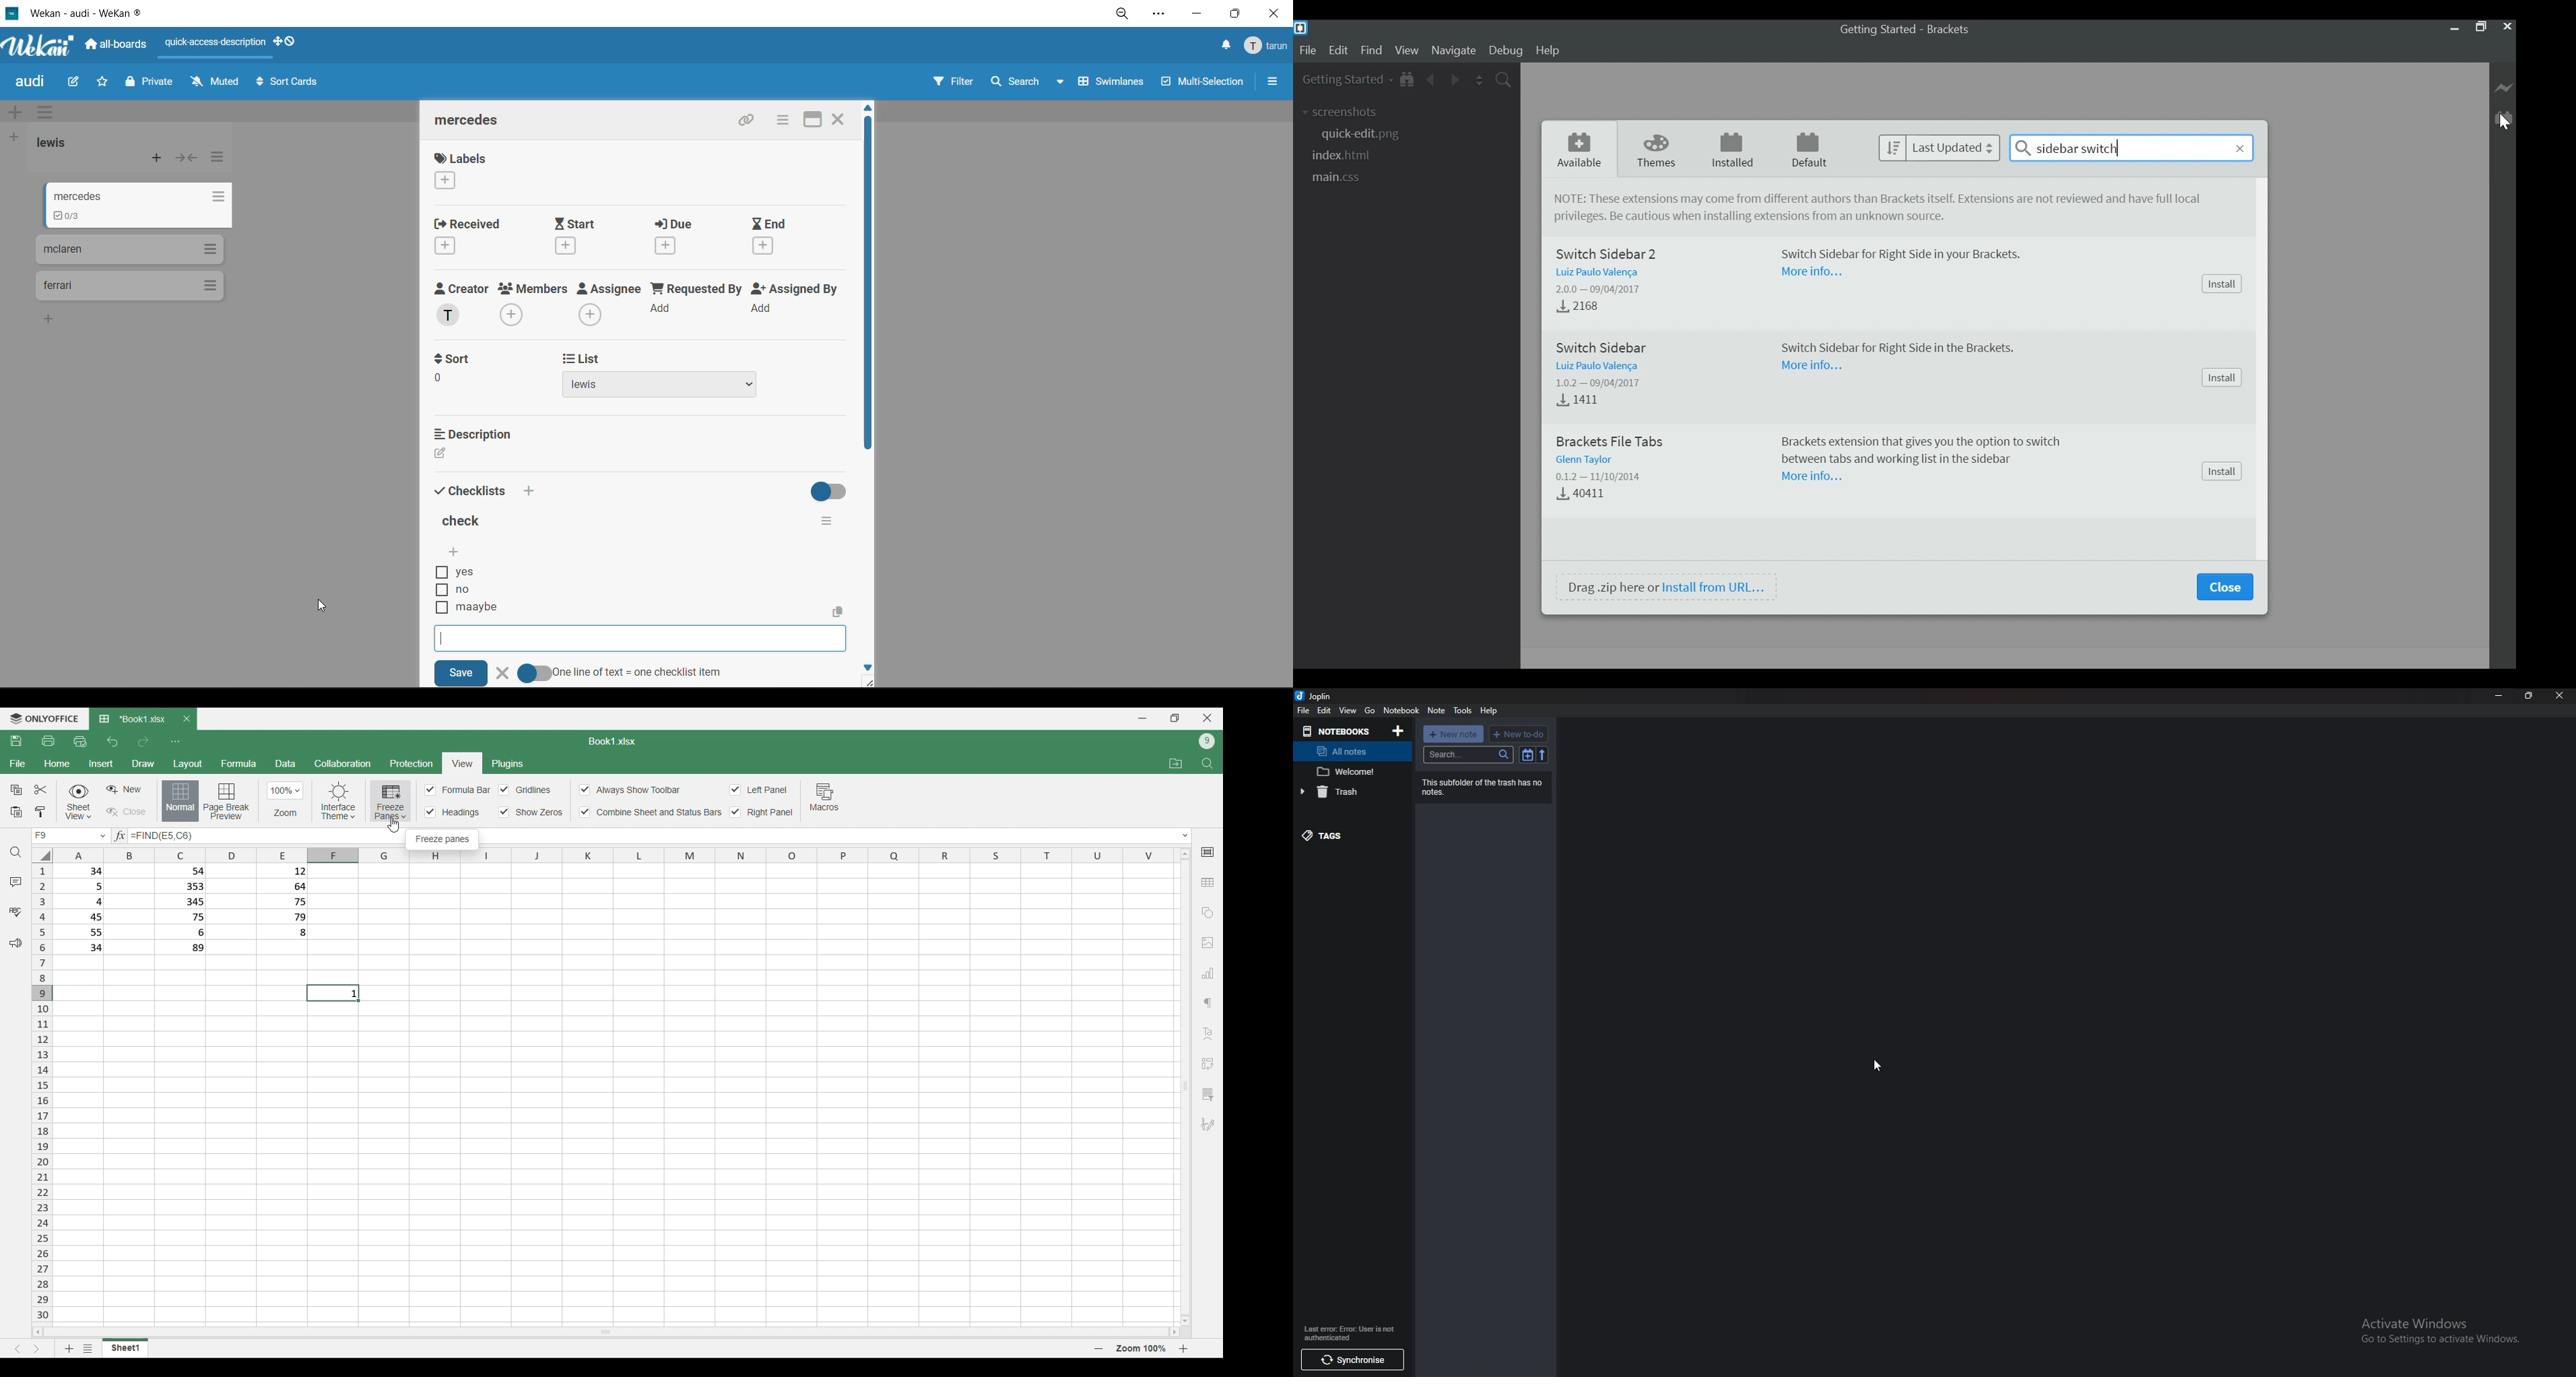 The image size is (2576, 1400). What do you see at coordinates (16, 790) in the screenshot?
I see `Copy` at bounding box center [16, 790].